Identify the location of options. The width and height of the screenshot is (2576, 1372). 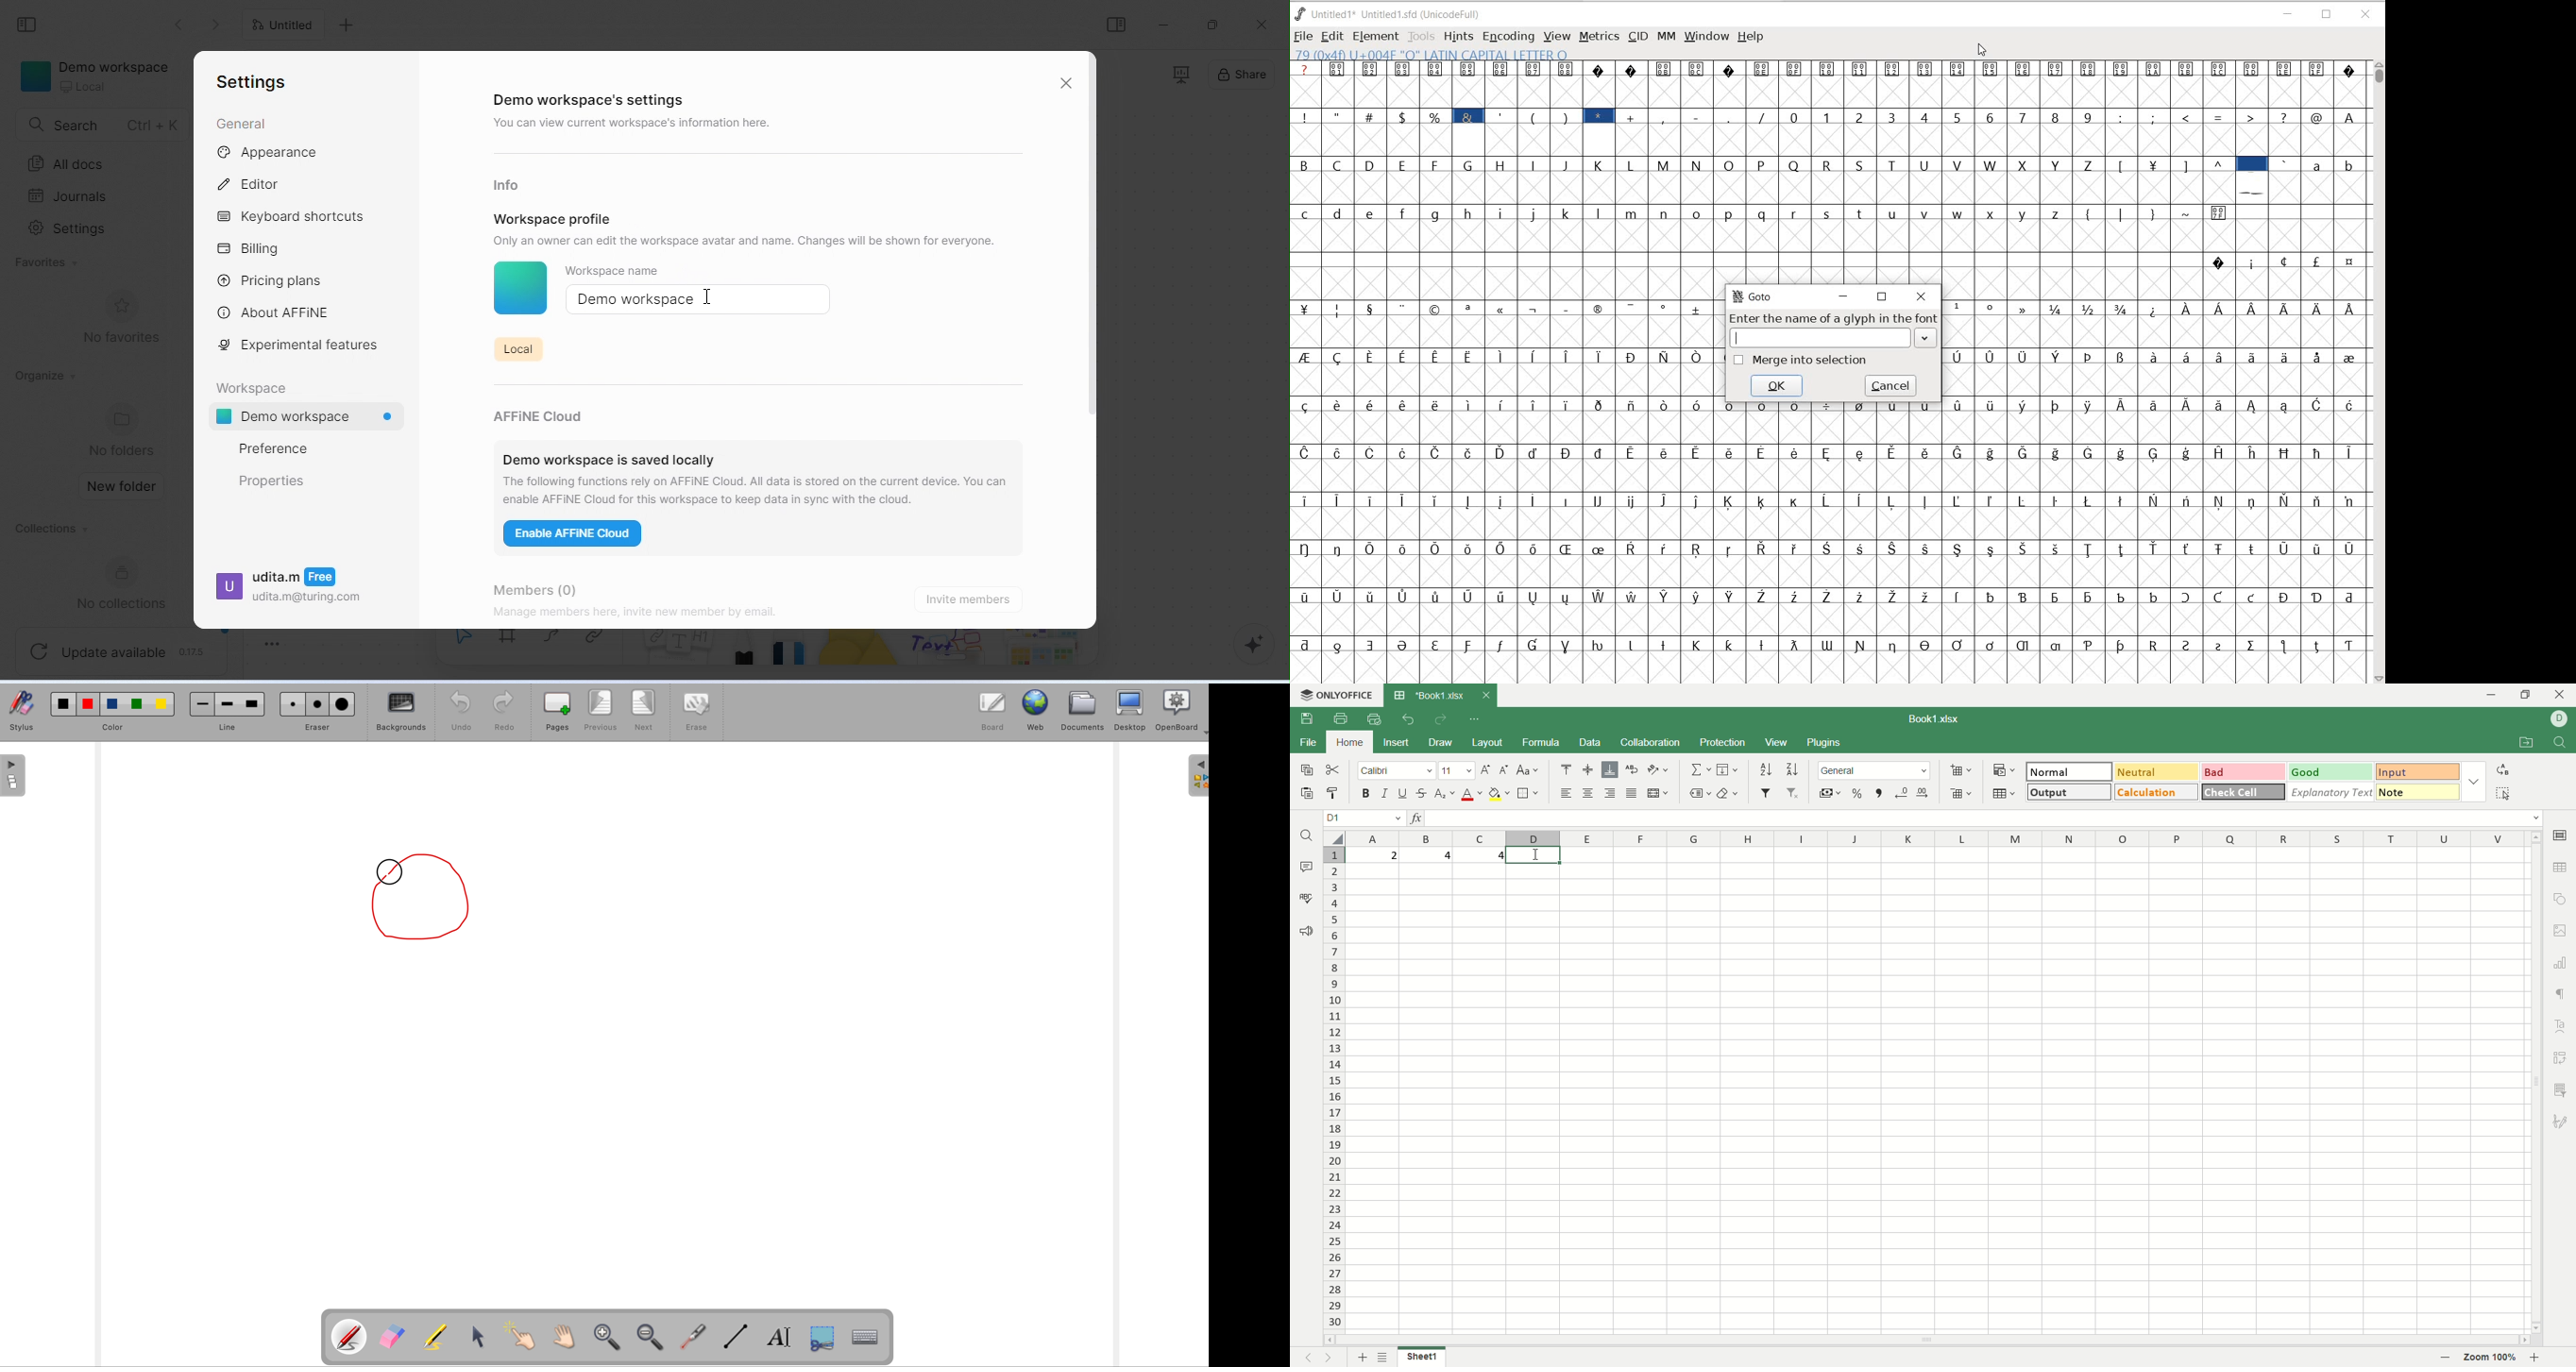
(2473, 783).